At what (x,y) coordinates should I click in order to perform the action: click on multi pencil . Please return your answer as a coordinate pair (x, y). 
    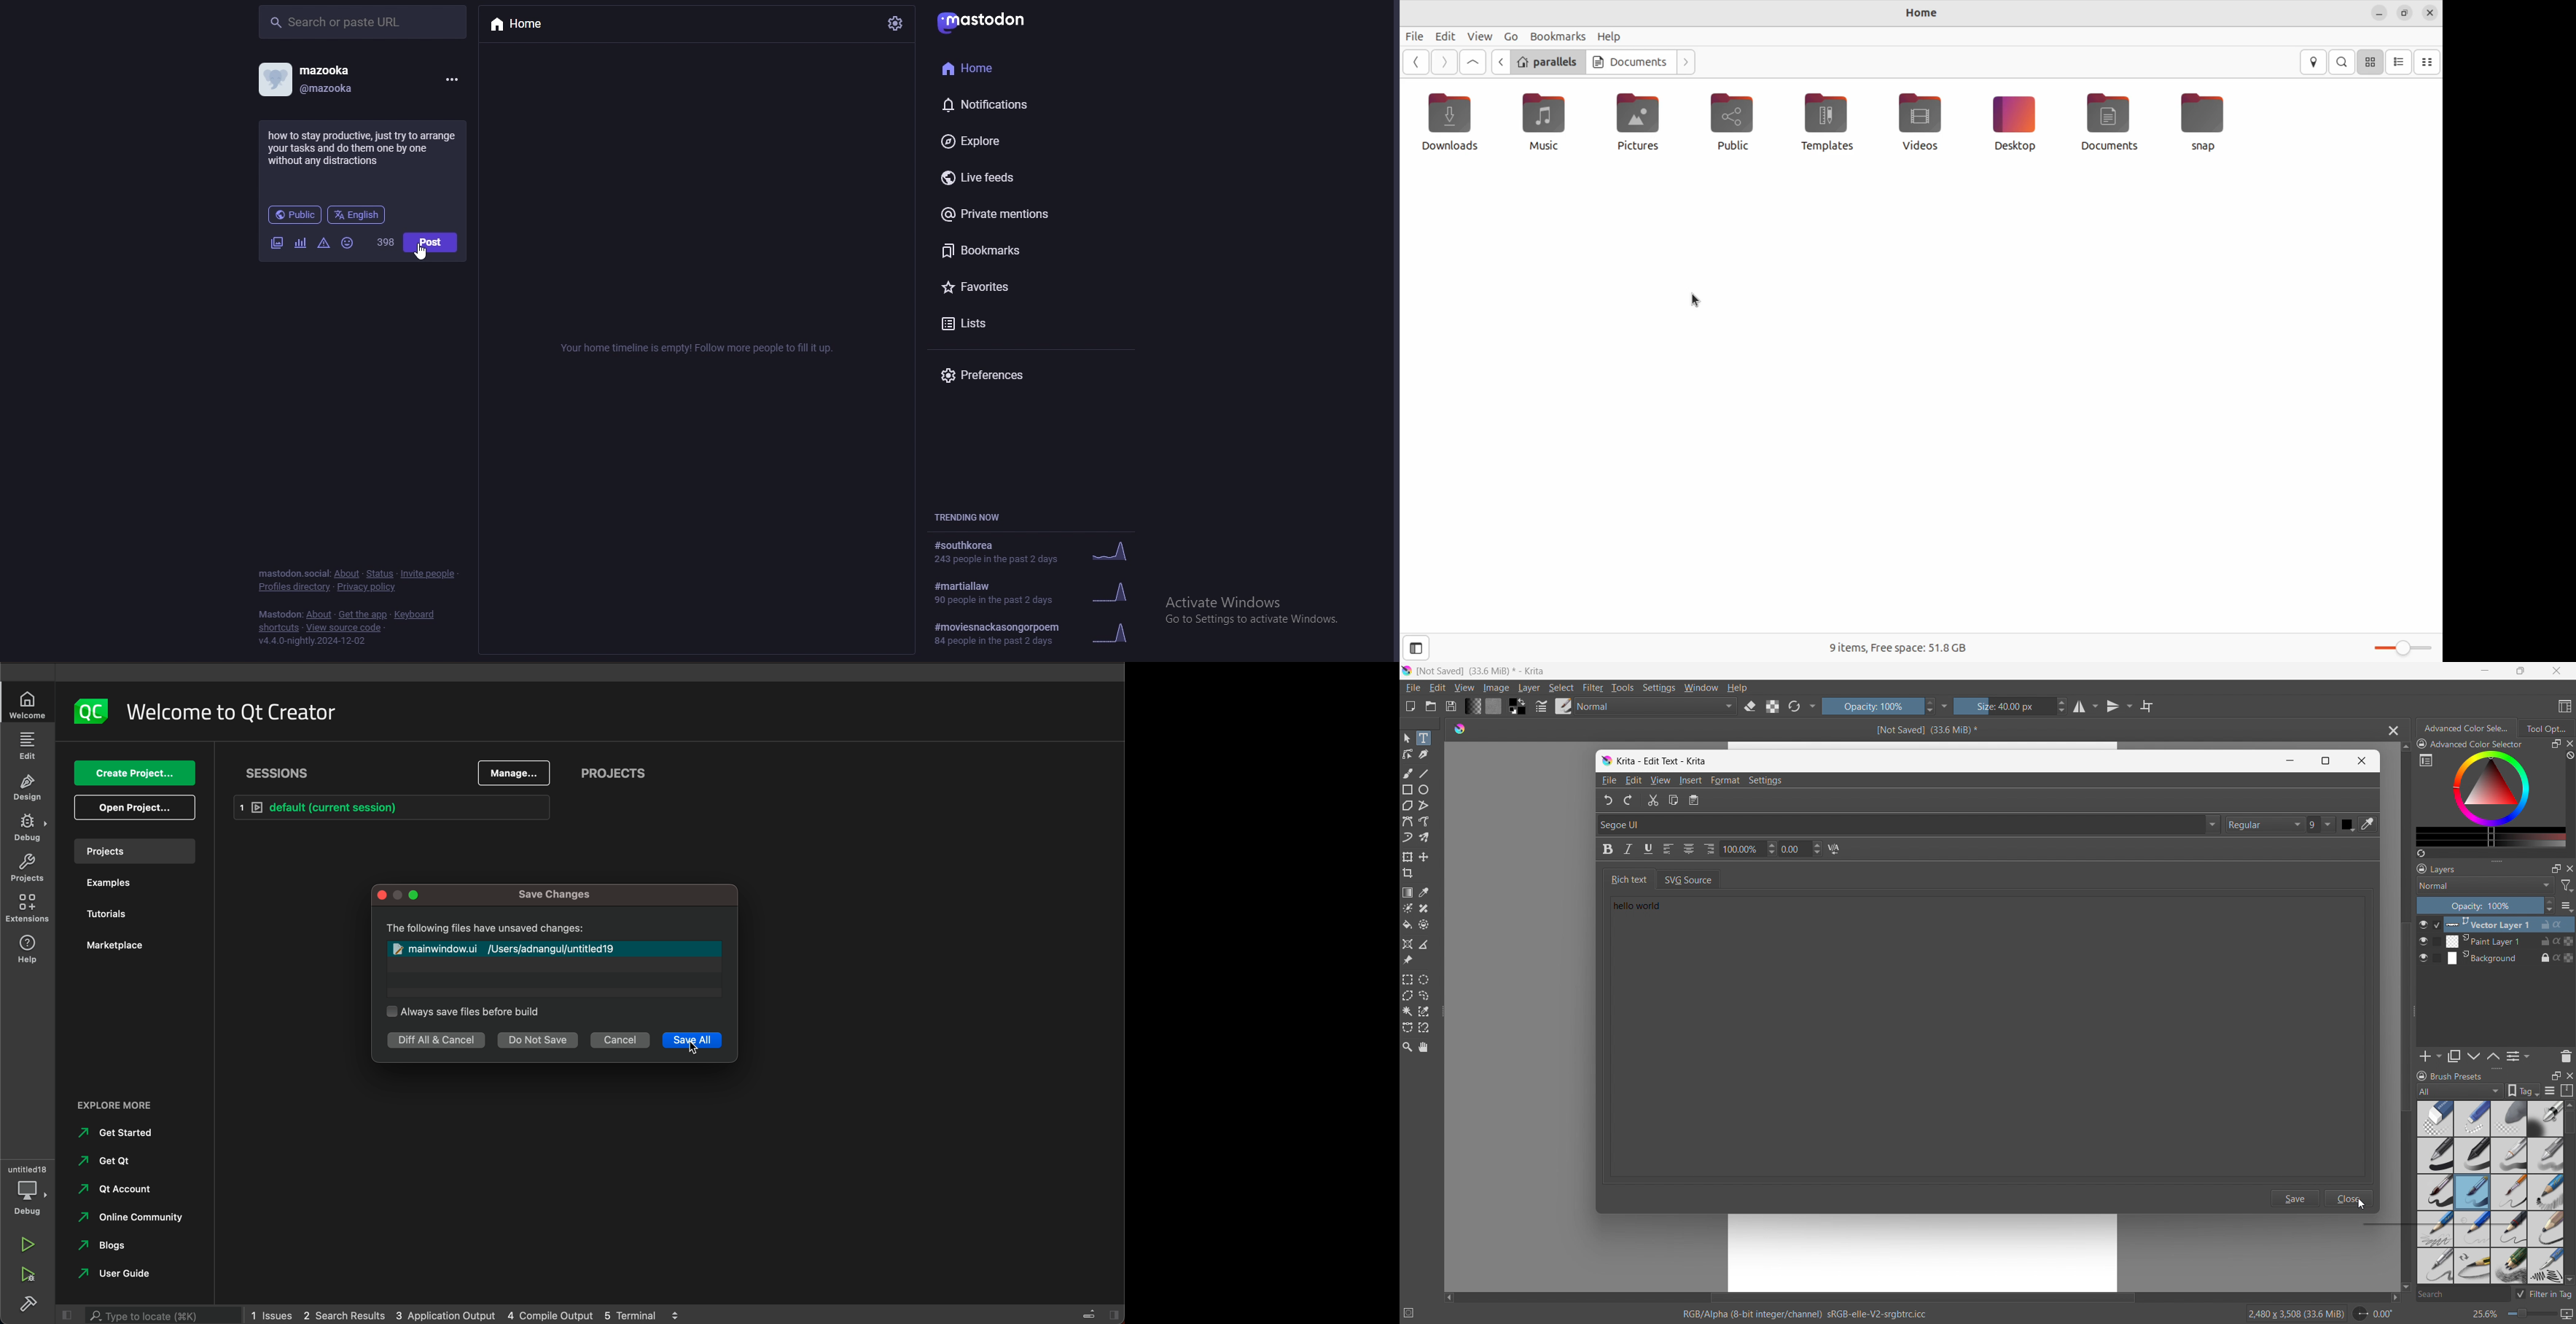
    Looking at the image, I should click on (2510, 1266).